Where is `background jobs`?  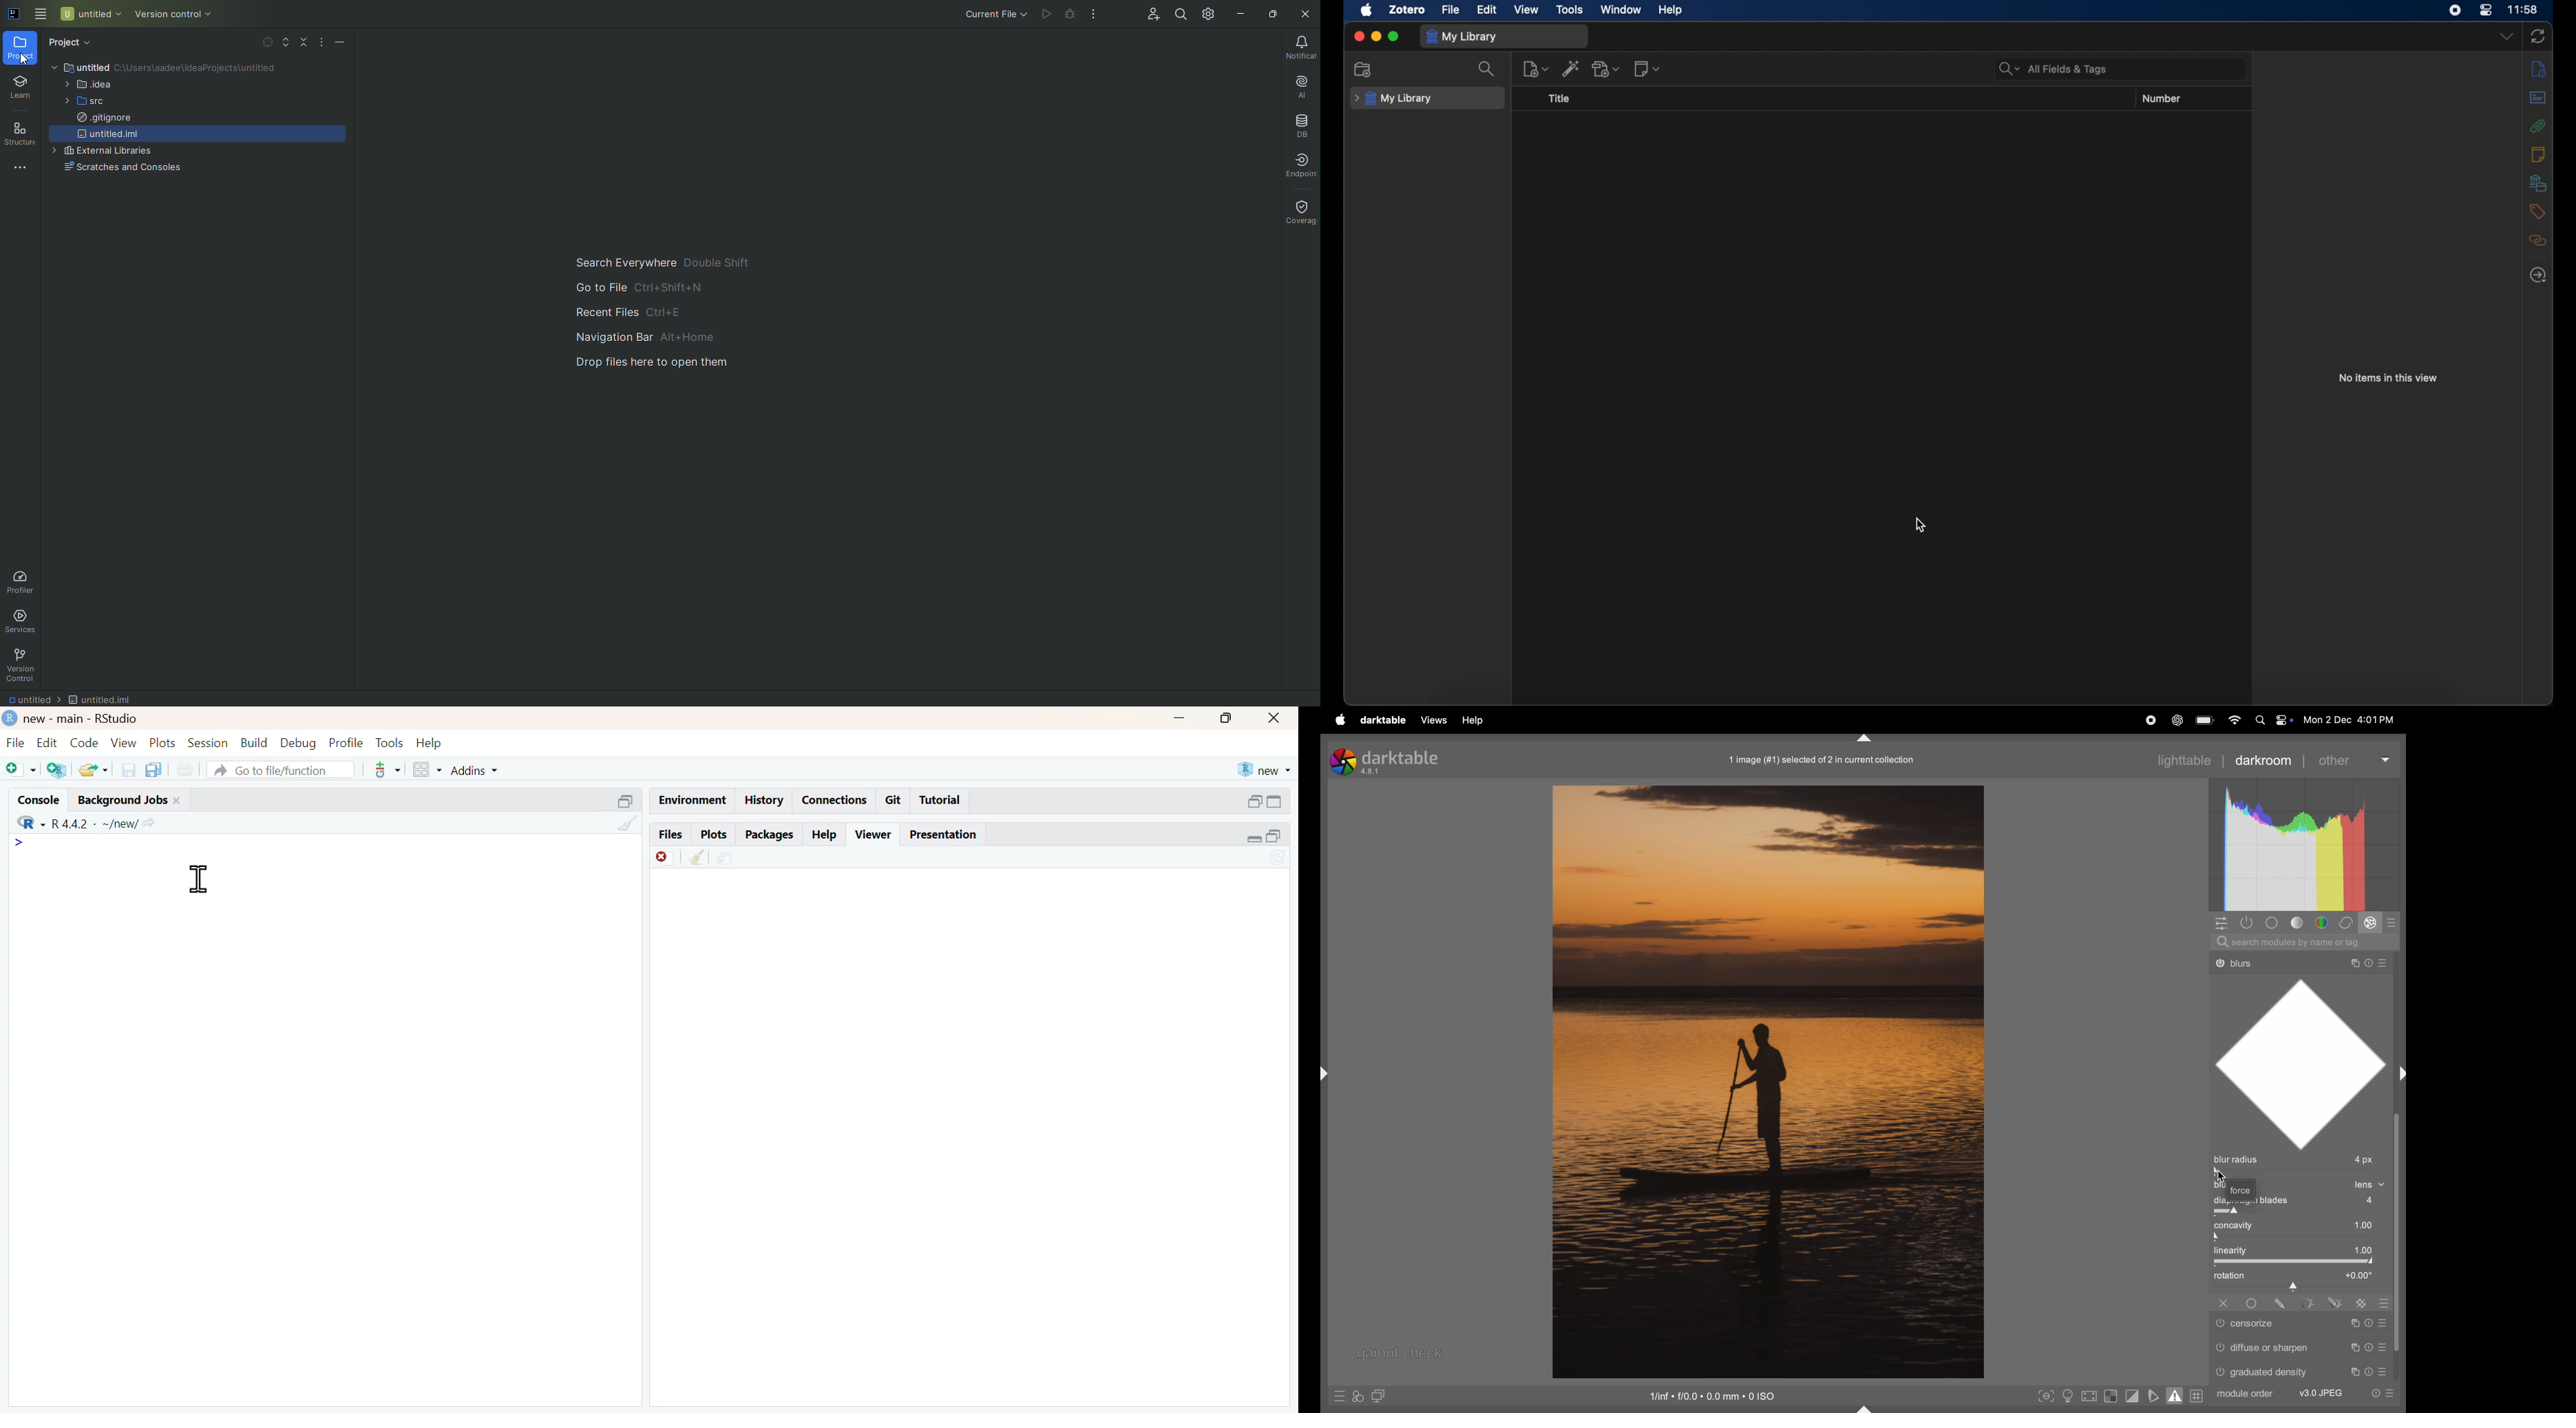
background jobs is located at coordinates (124, 801).